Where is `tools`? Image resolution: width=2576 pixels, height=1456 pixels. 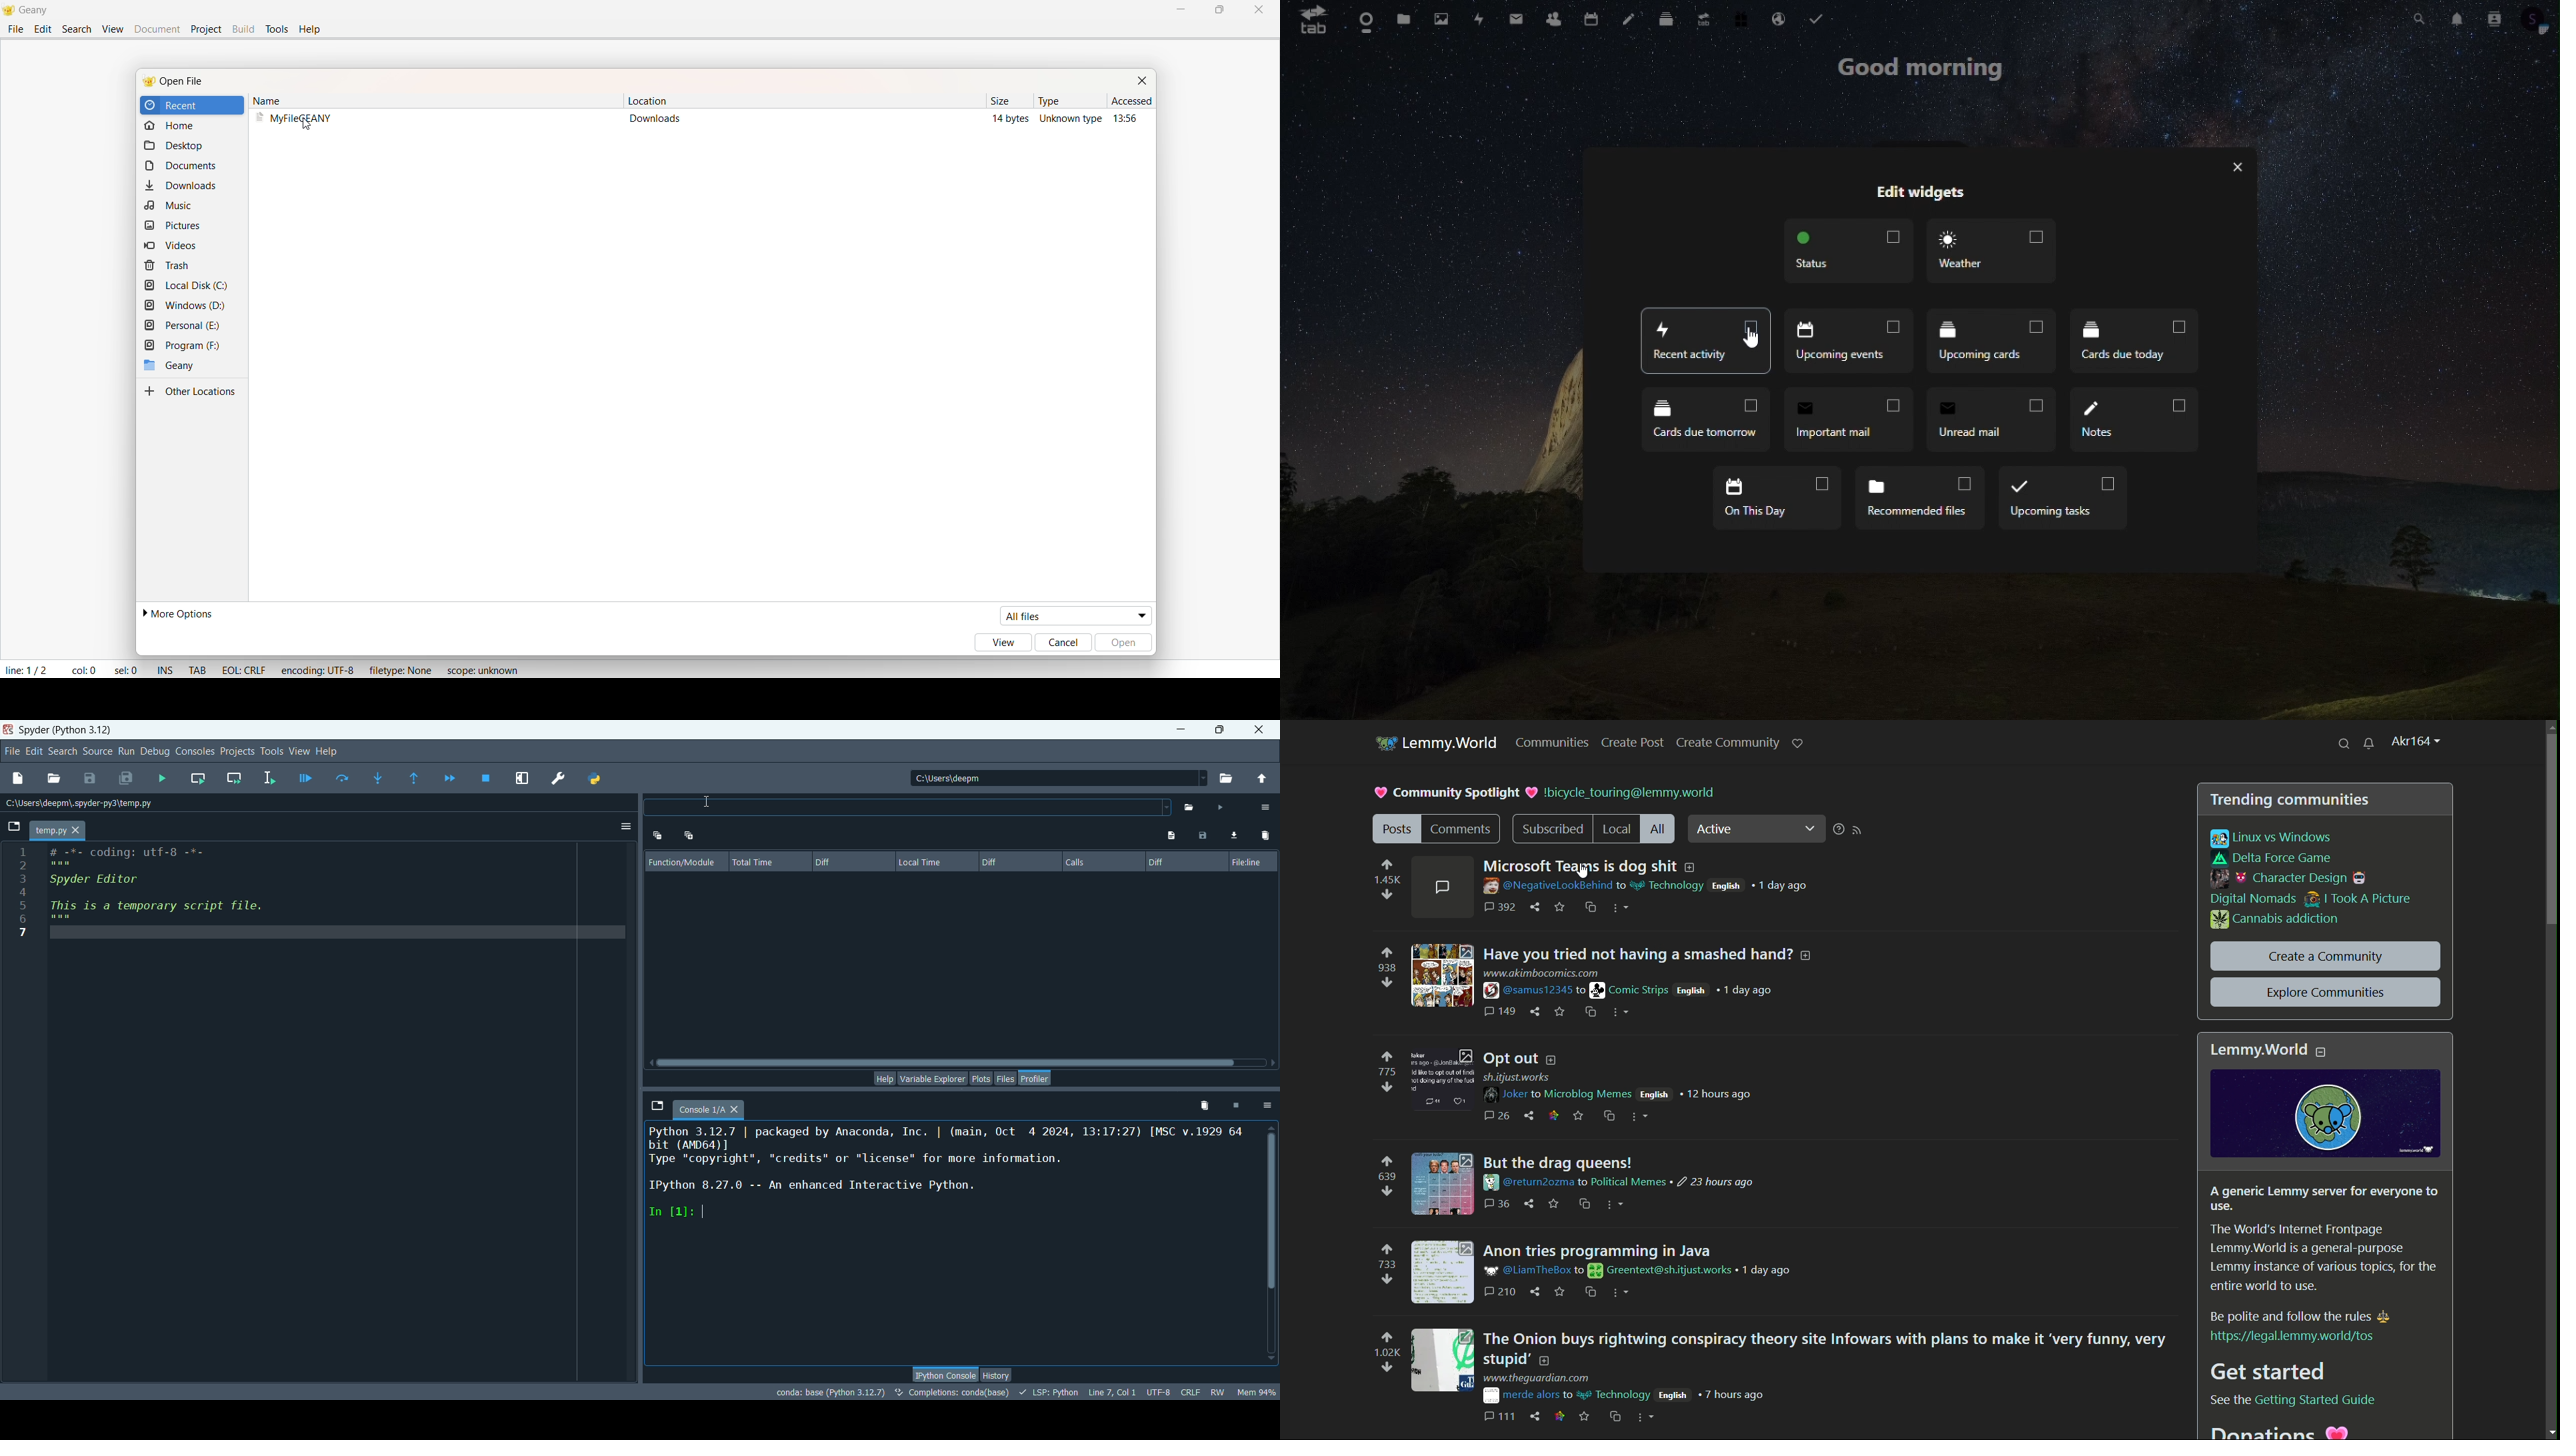 tools is located at coordinates (273, 753).